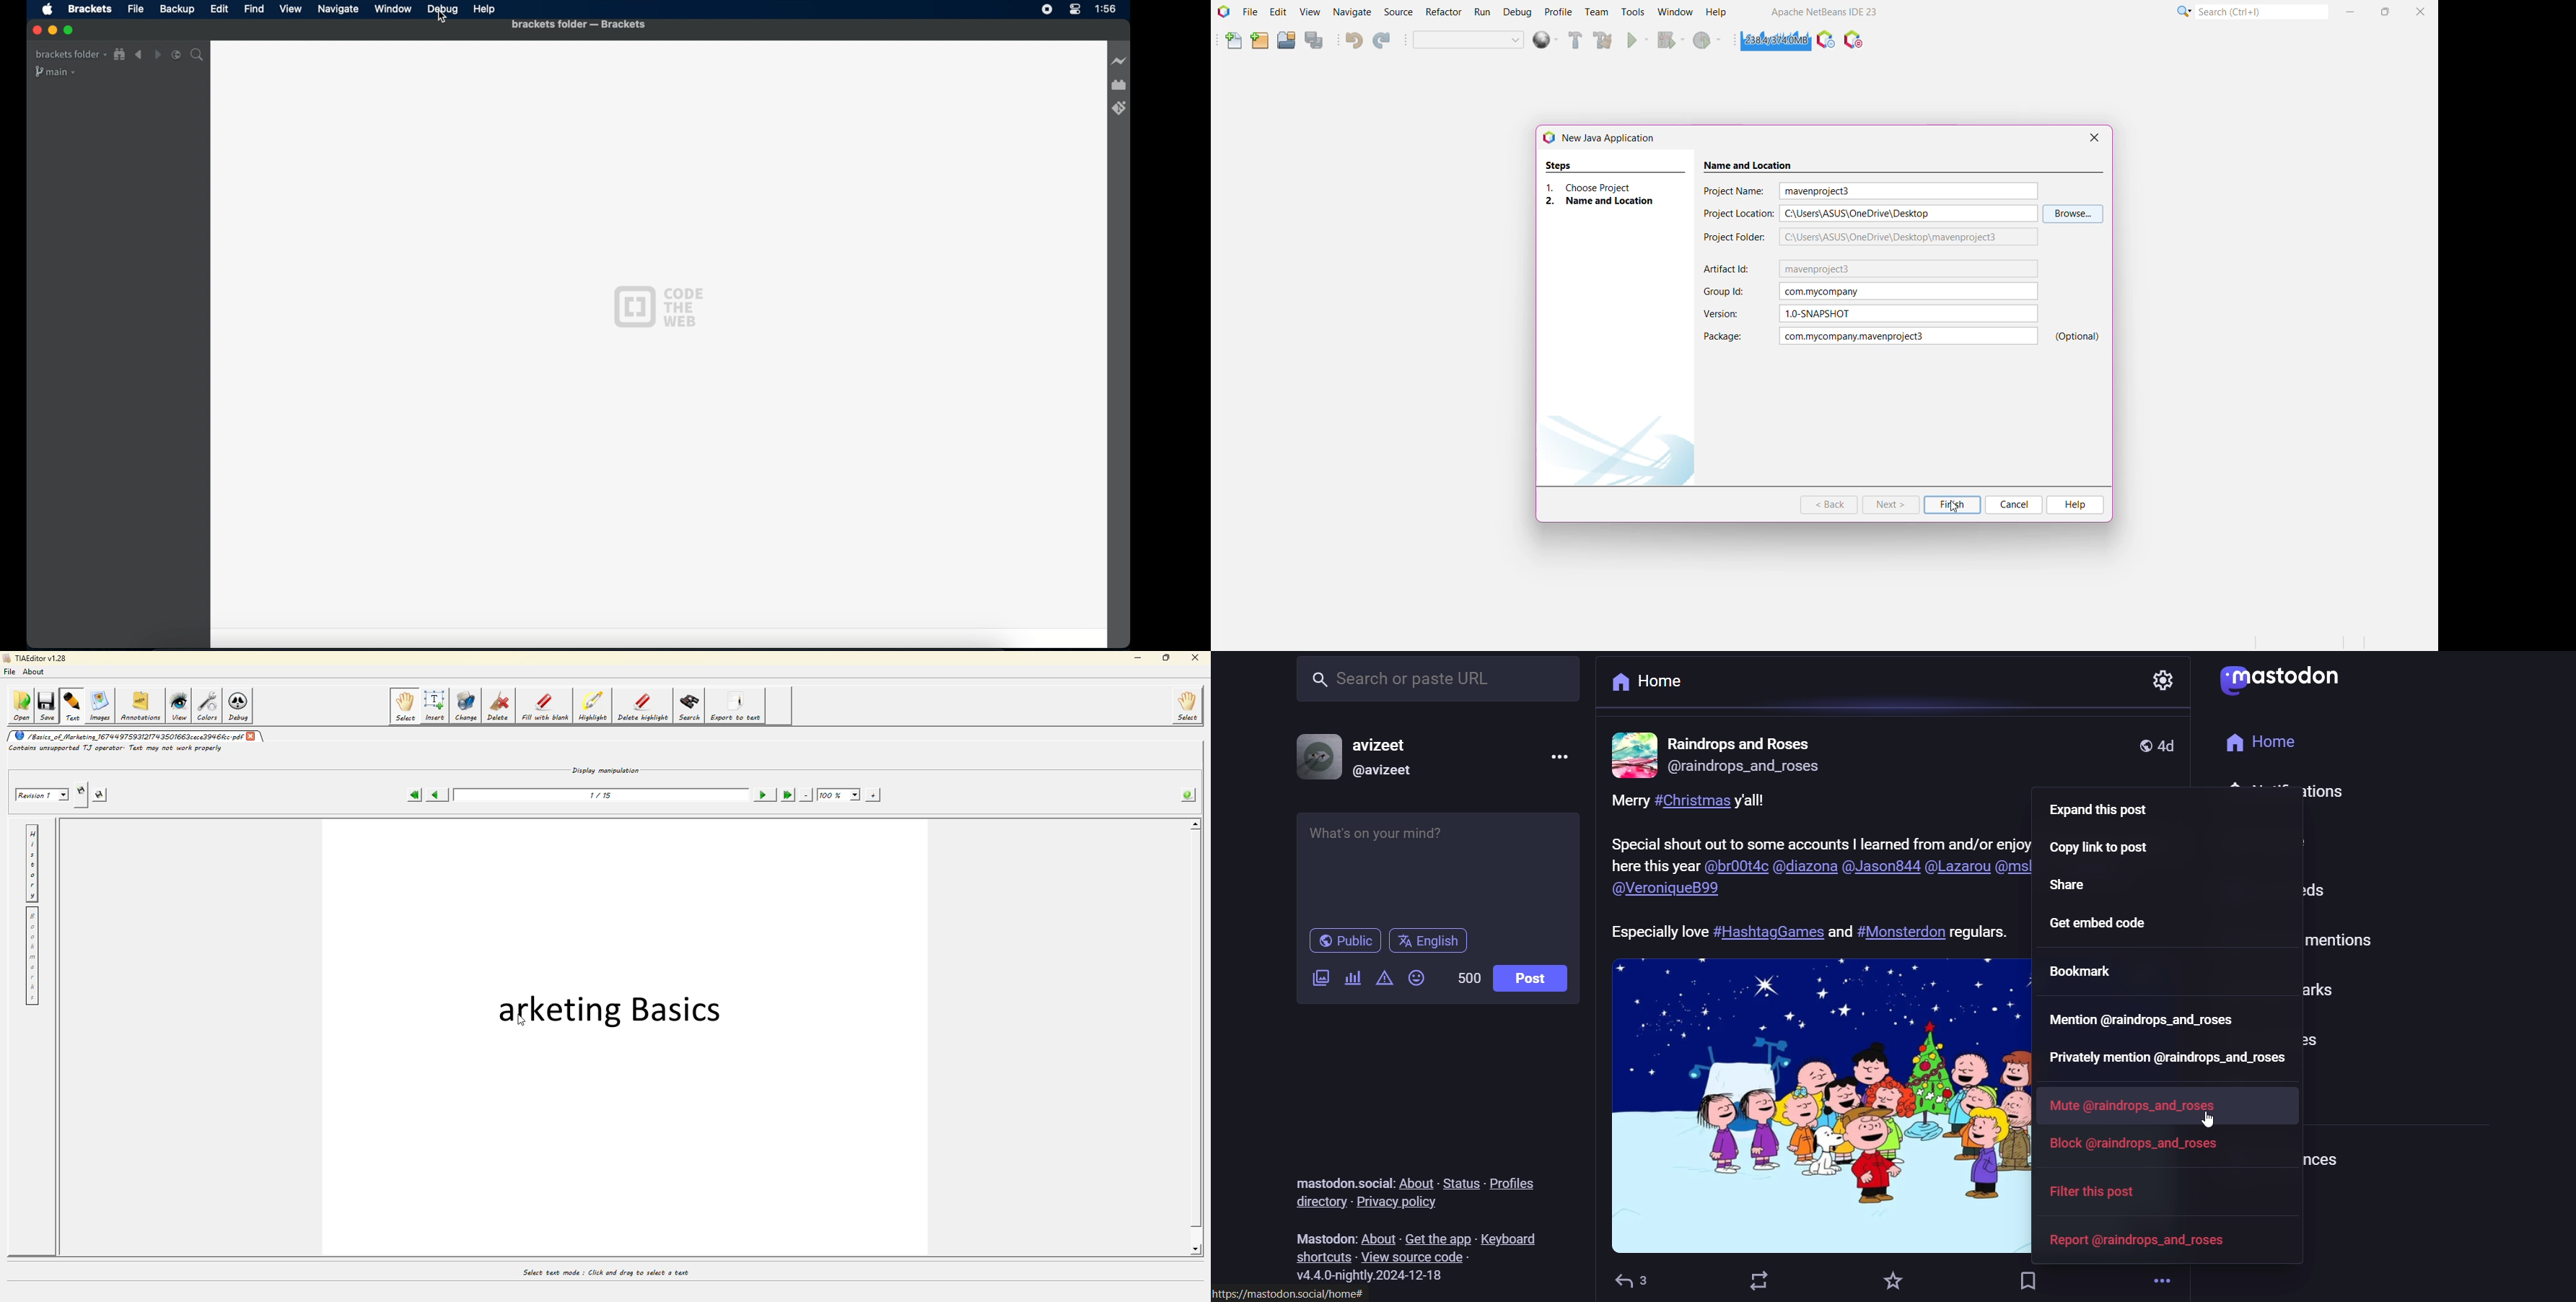 The image size is (2576, 1316). What do you see at coordinates (2086, 1190) in the screenshot?
I see `filet the post` at bounding box center [2086, 1190].